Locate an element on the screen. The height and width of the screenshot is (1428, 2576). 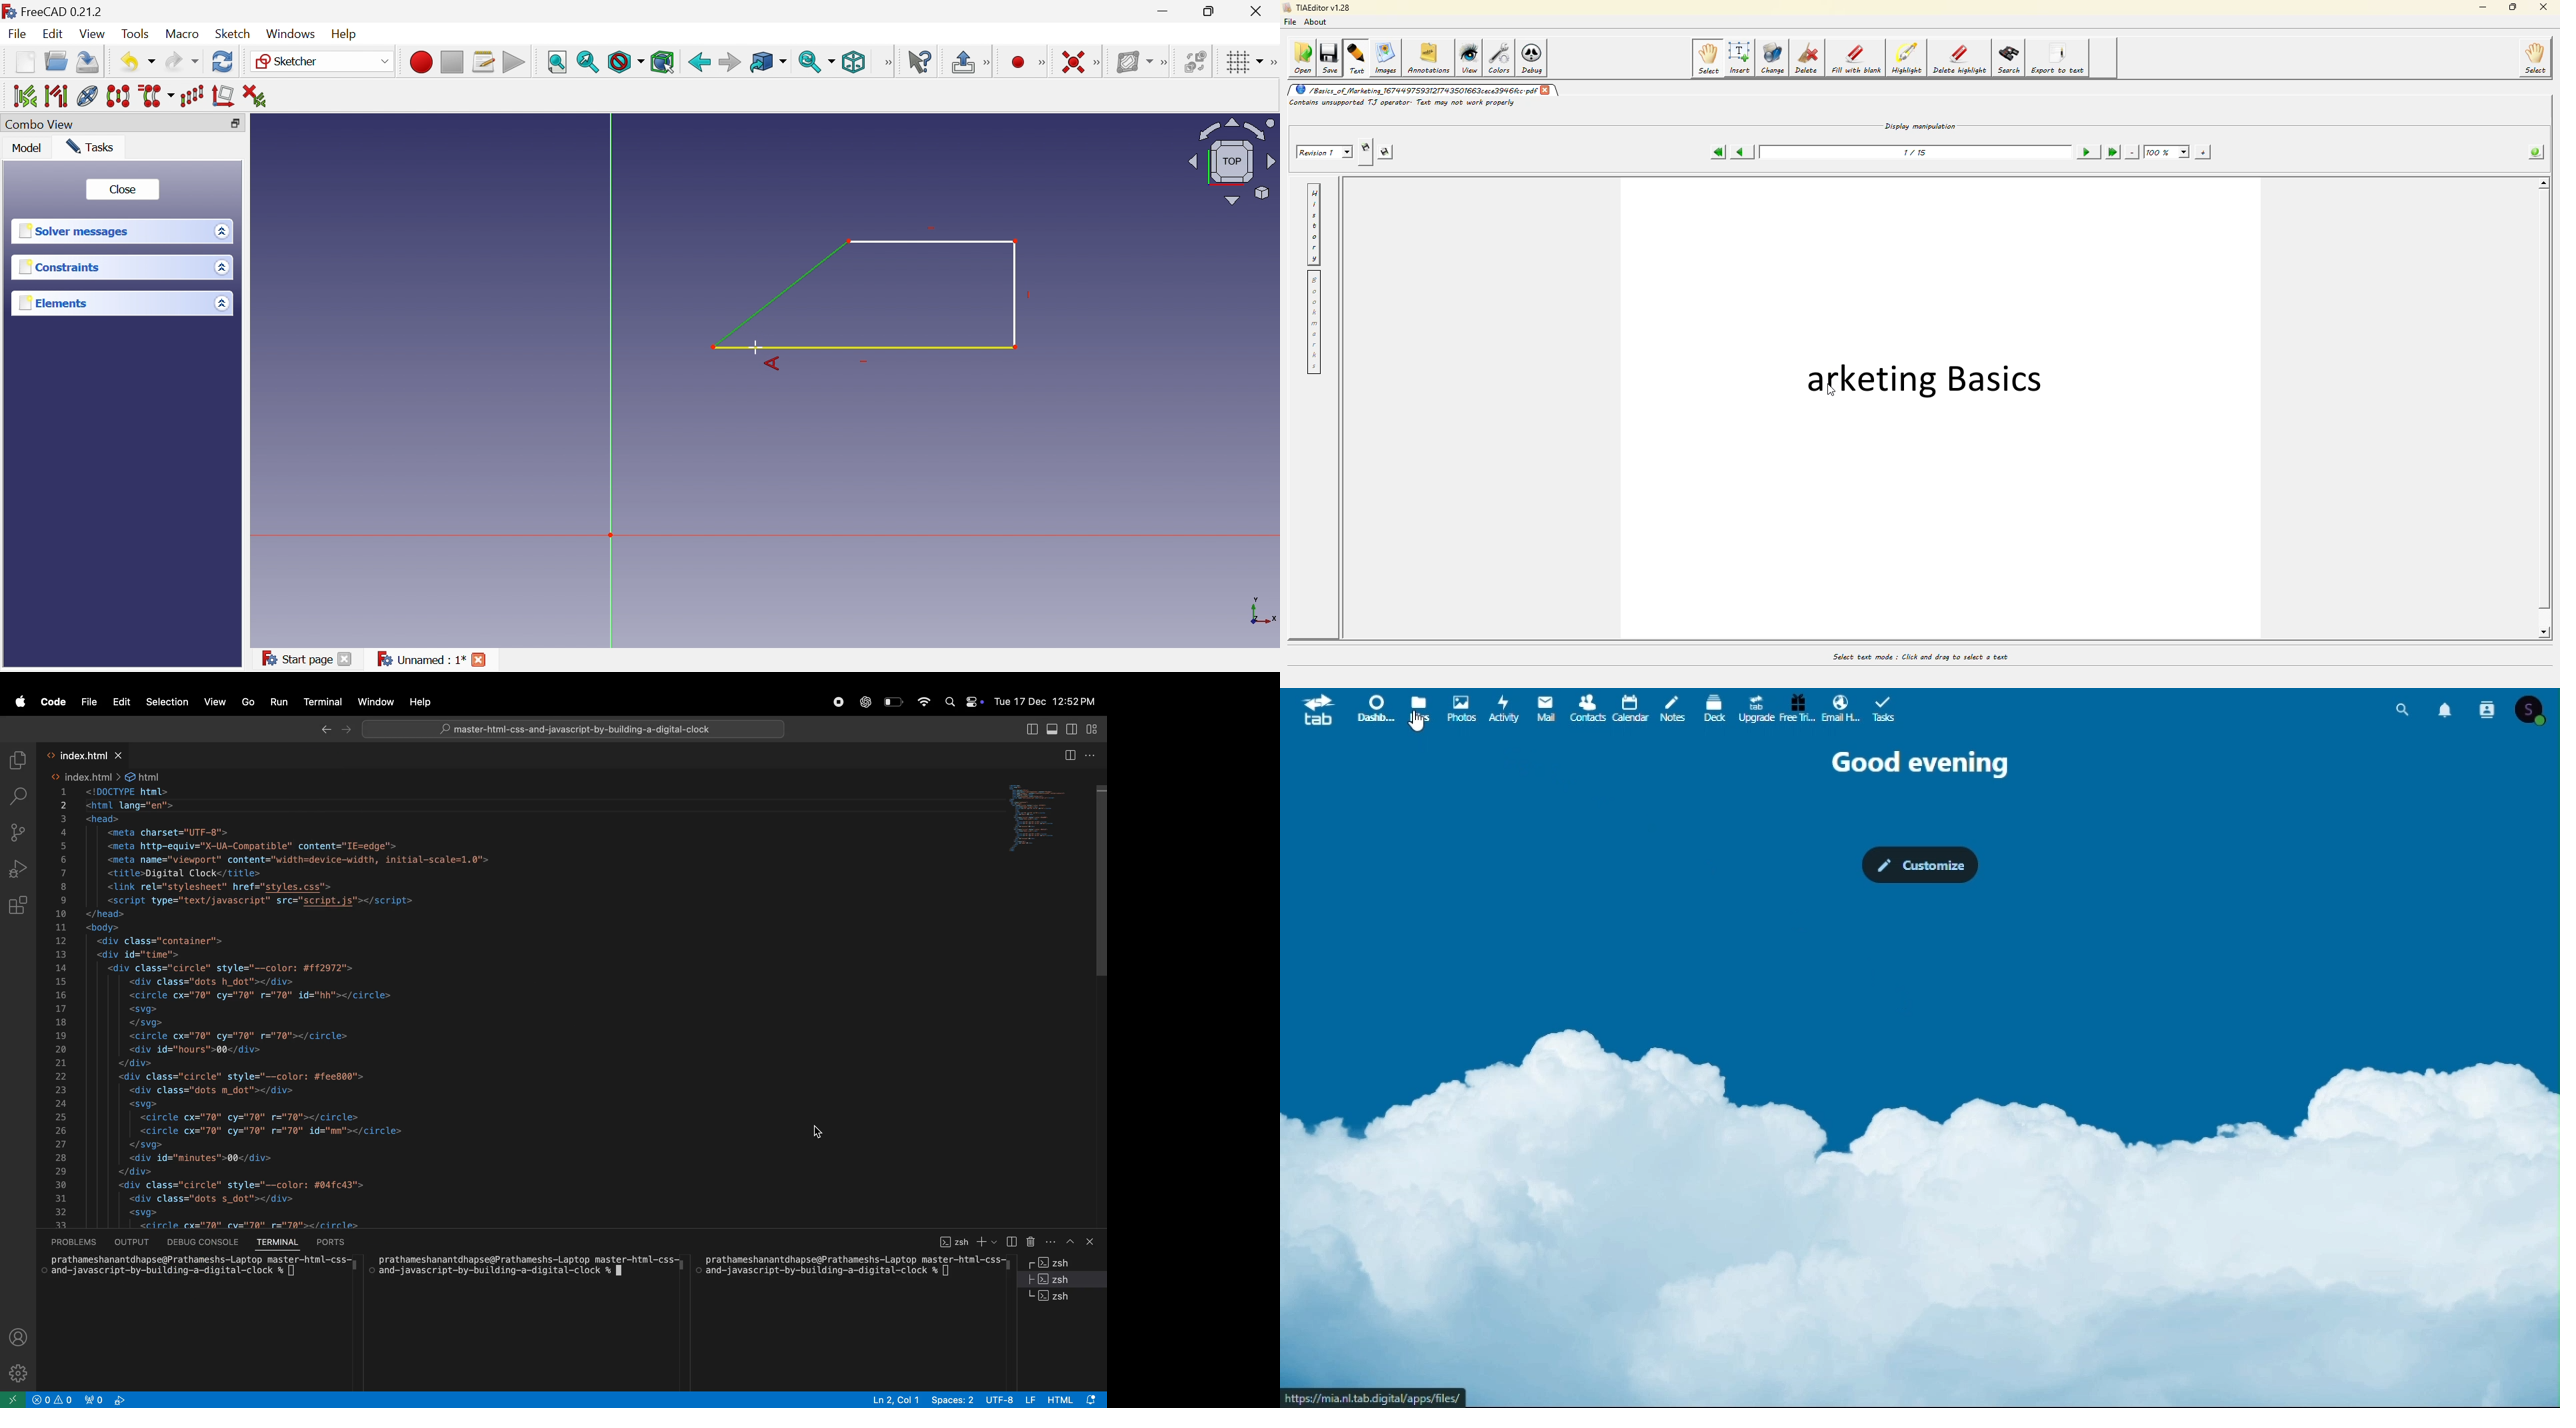
window is located at coordinates (376, 701).